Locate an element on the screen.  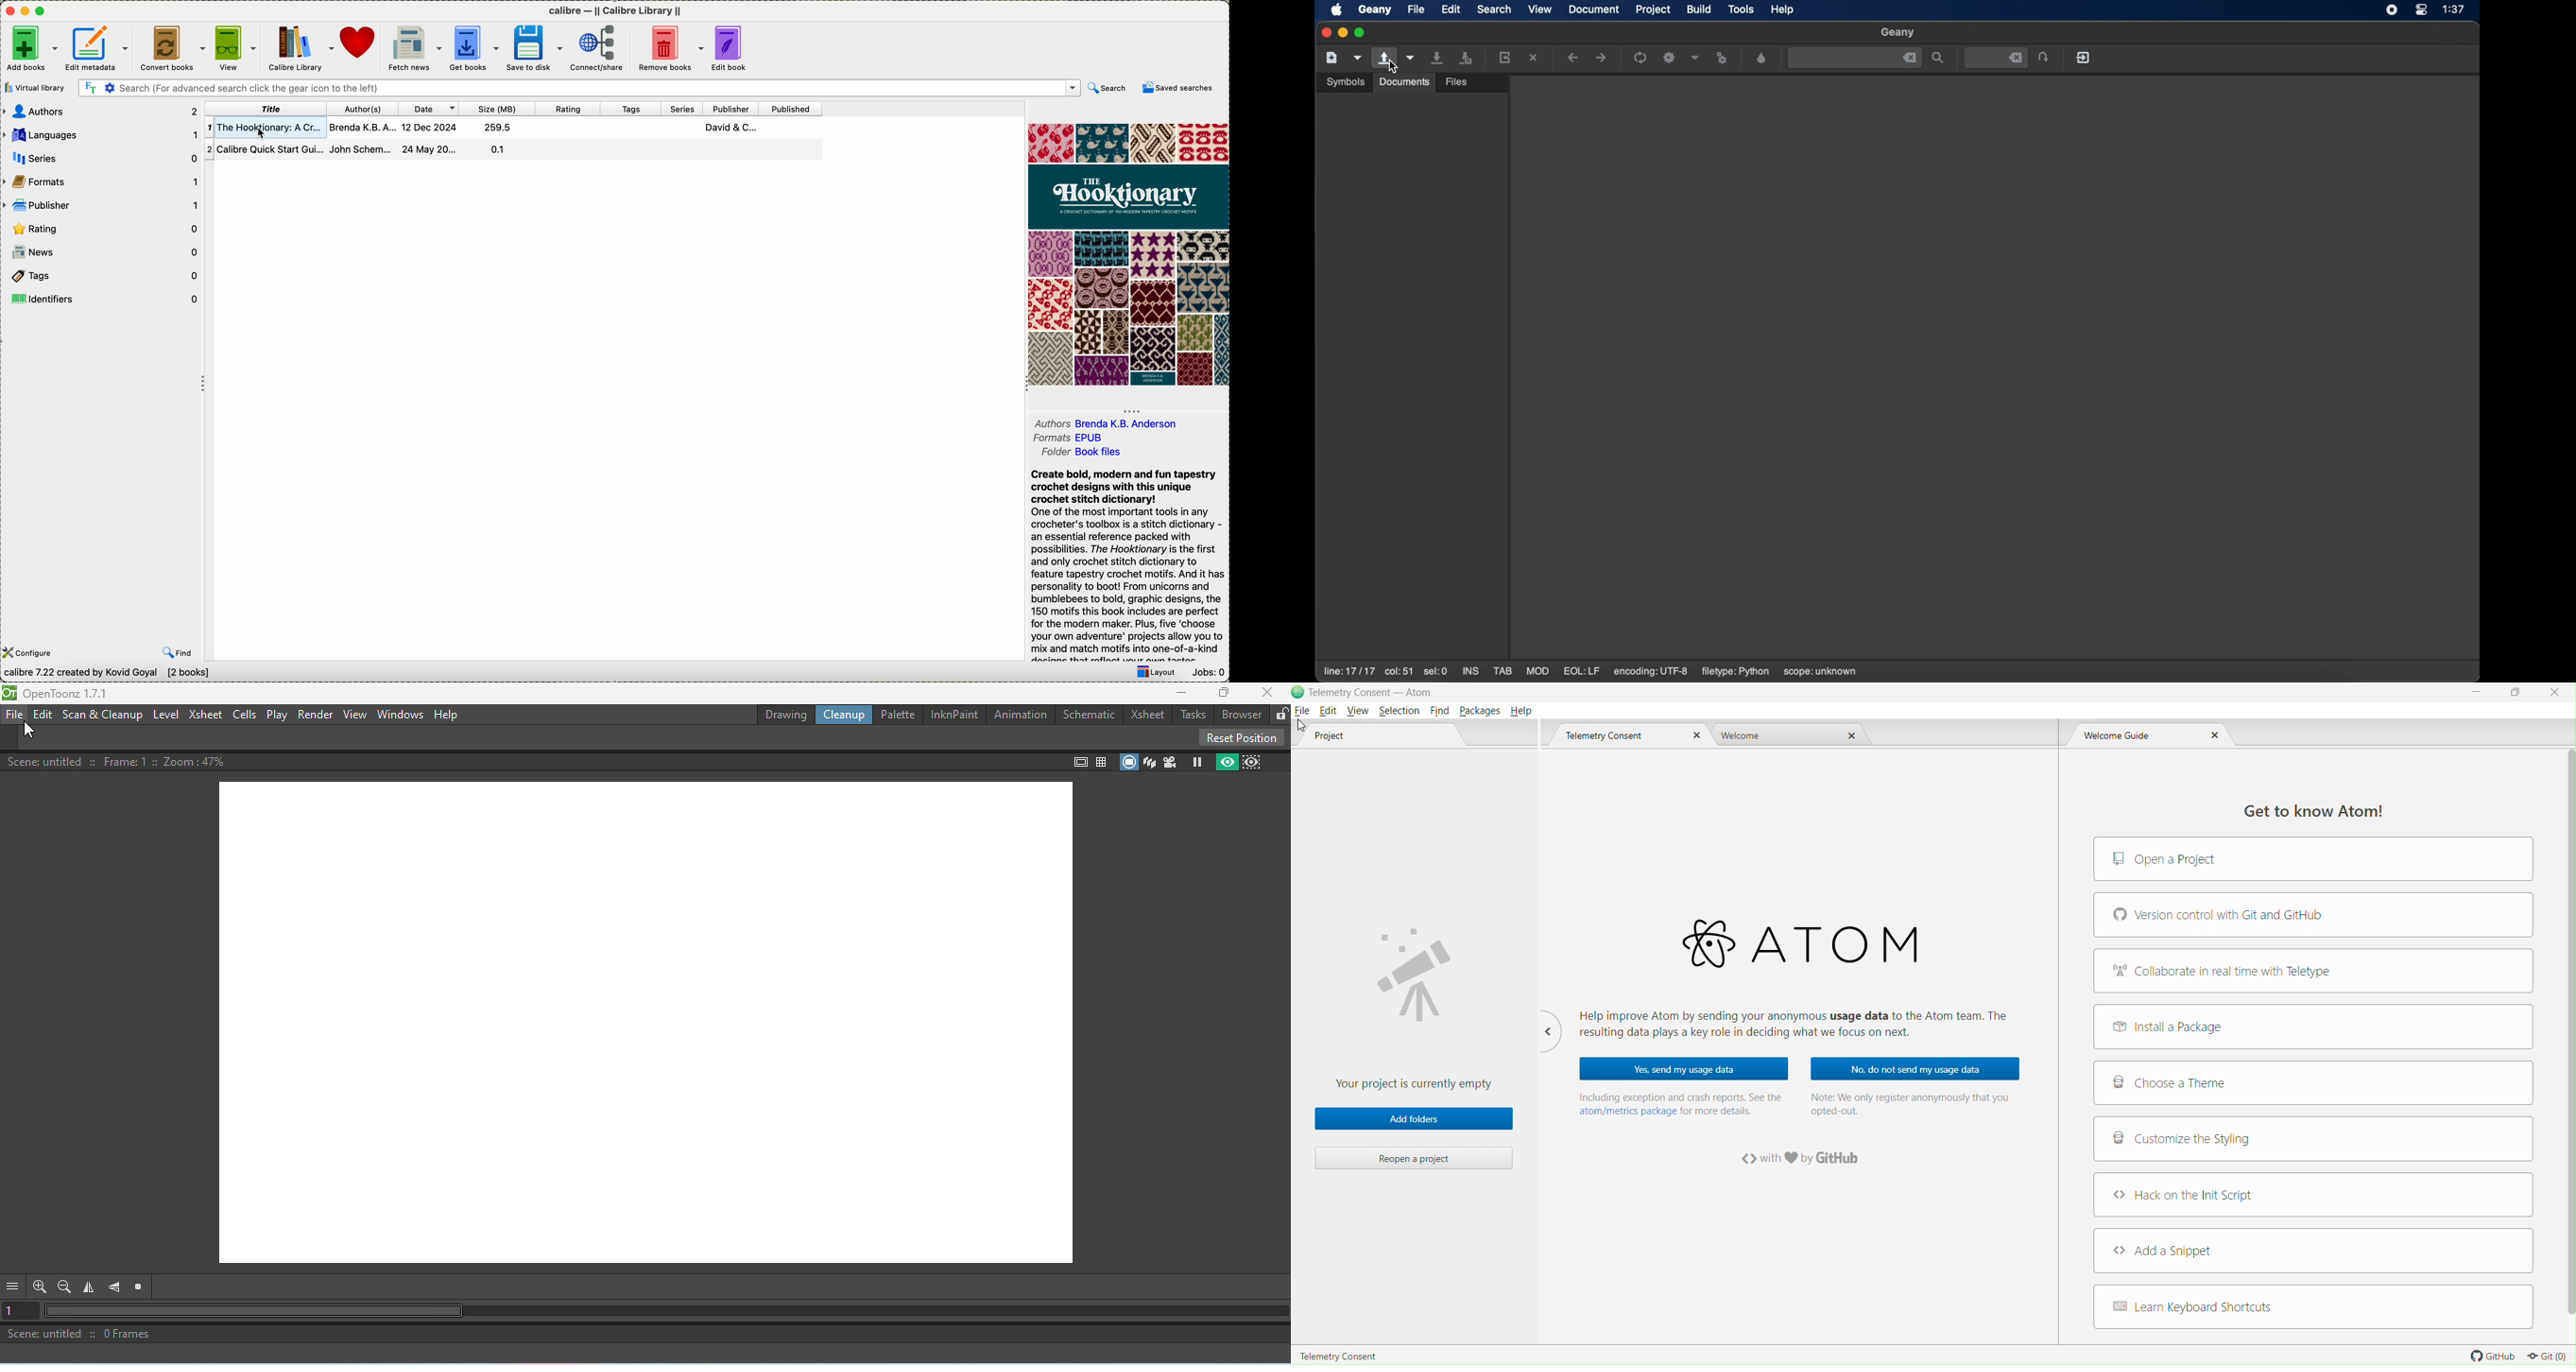
Close is located at coordinates (1694, 737).